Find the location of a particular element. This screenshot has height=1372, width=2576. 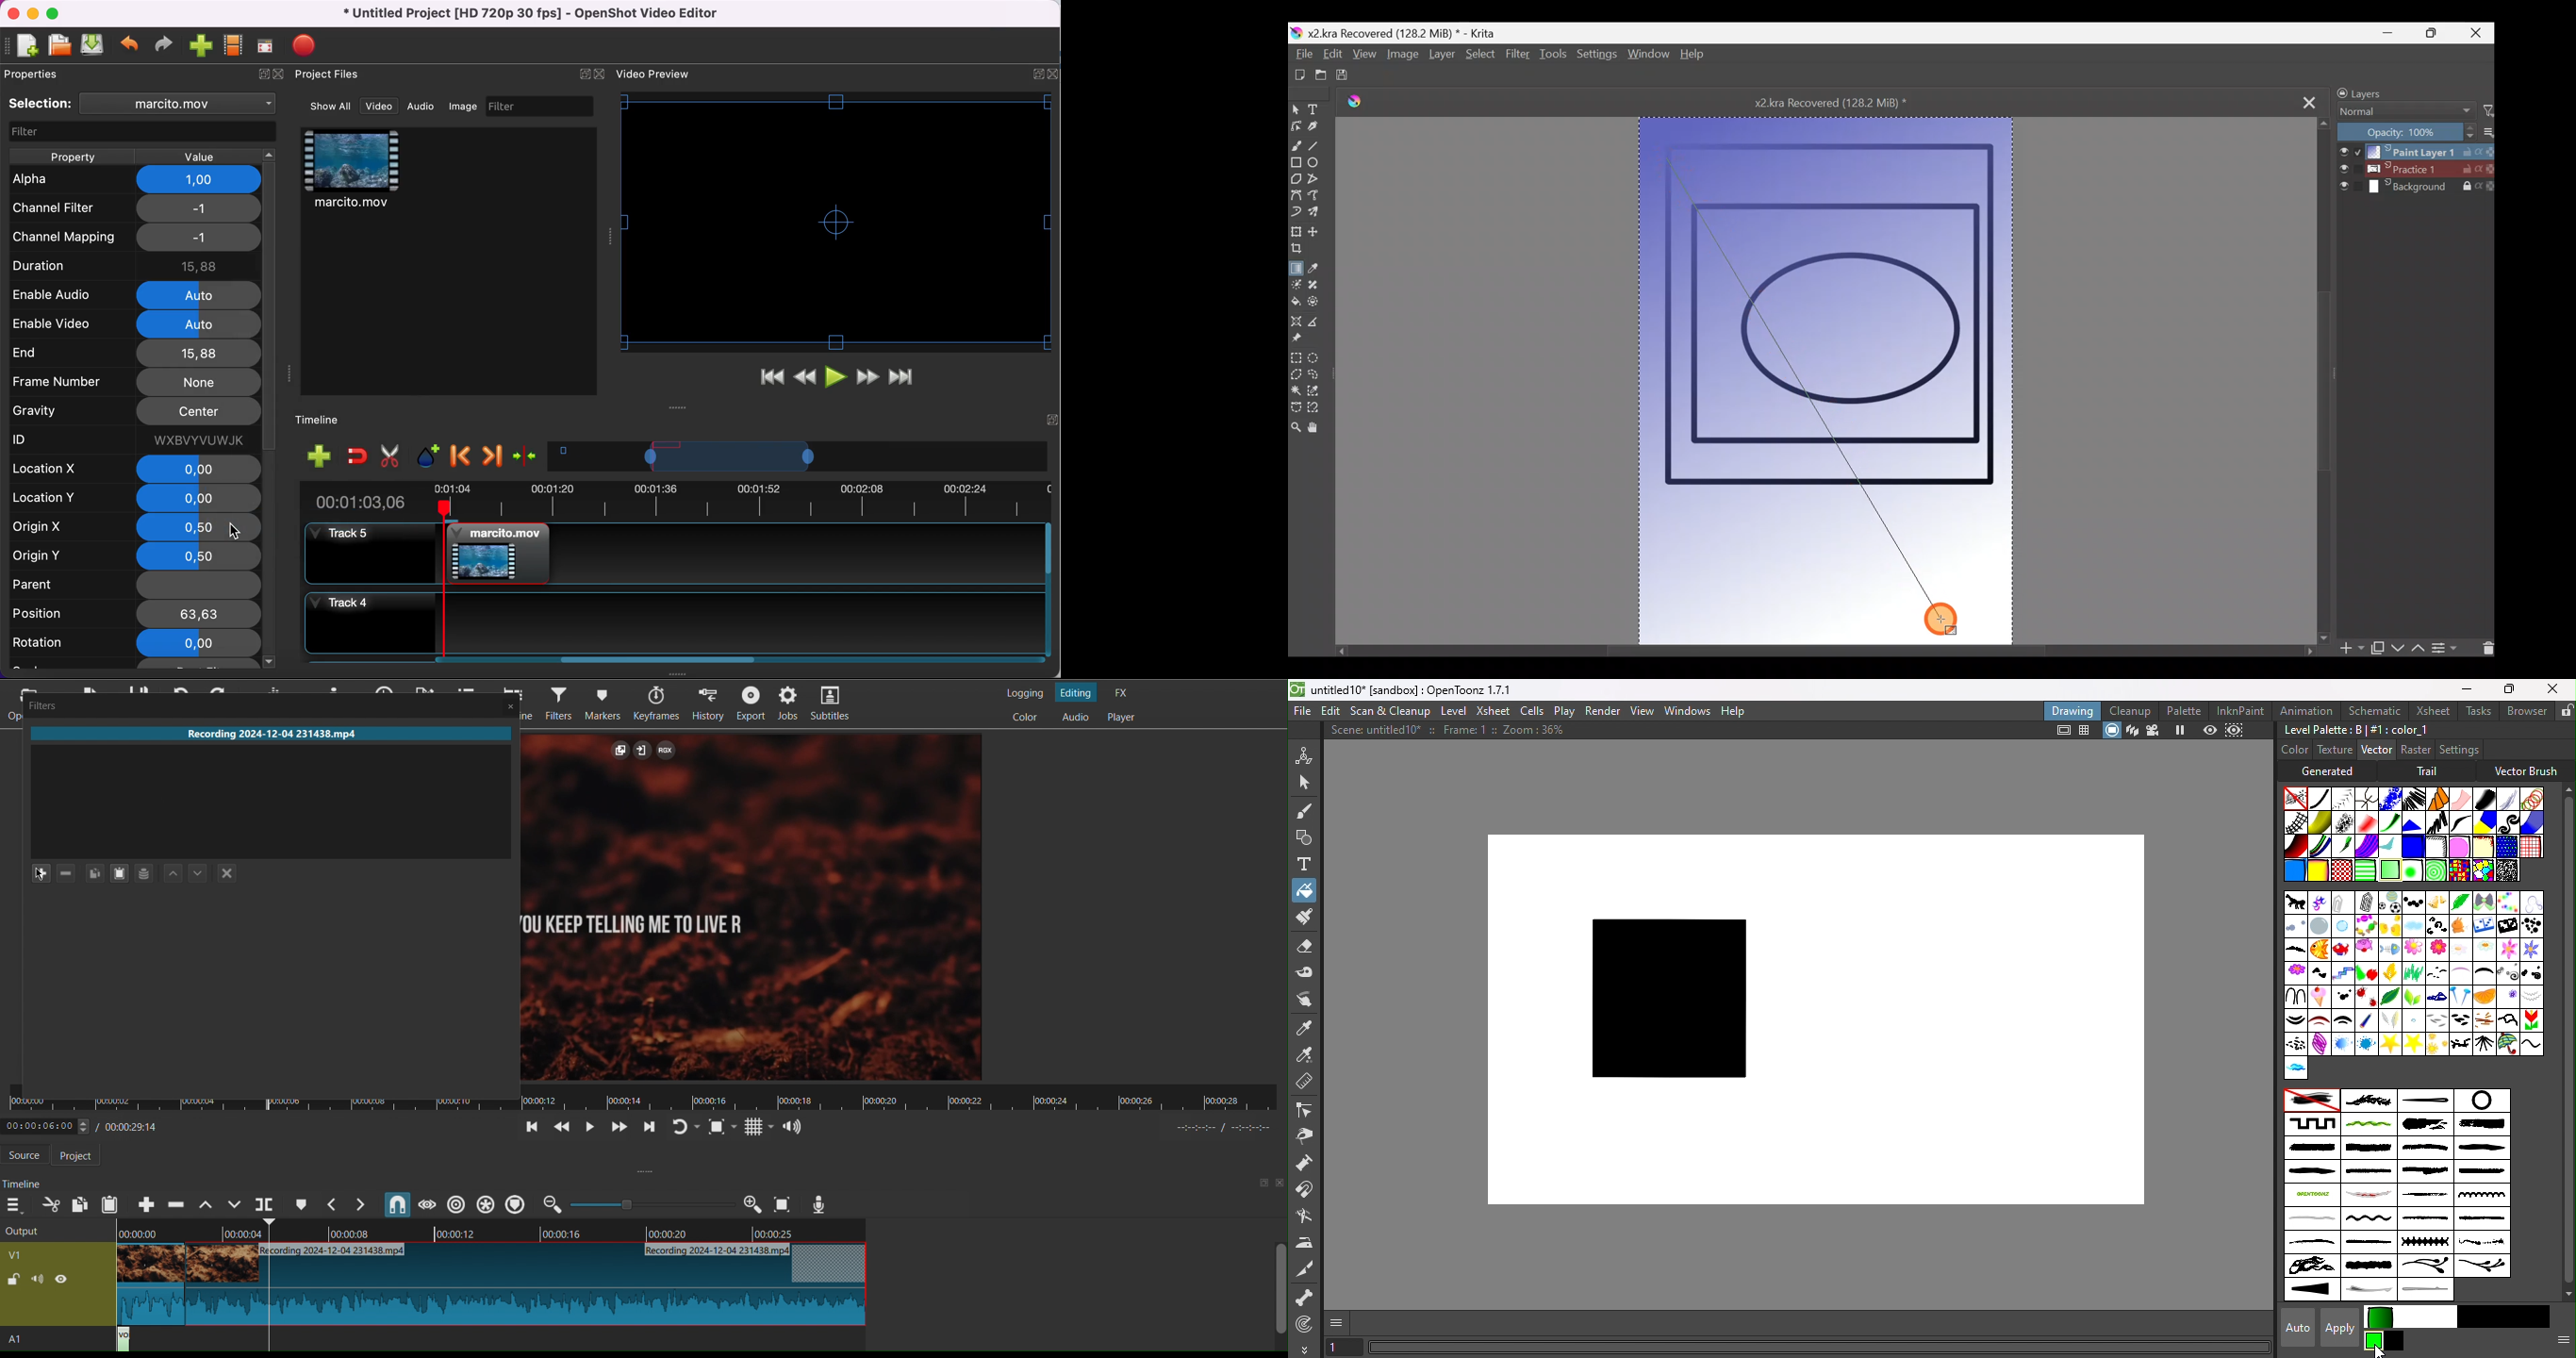

Voiceover is located at coordinates (820, 1204).